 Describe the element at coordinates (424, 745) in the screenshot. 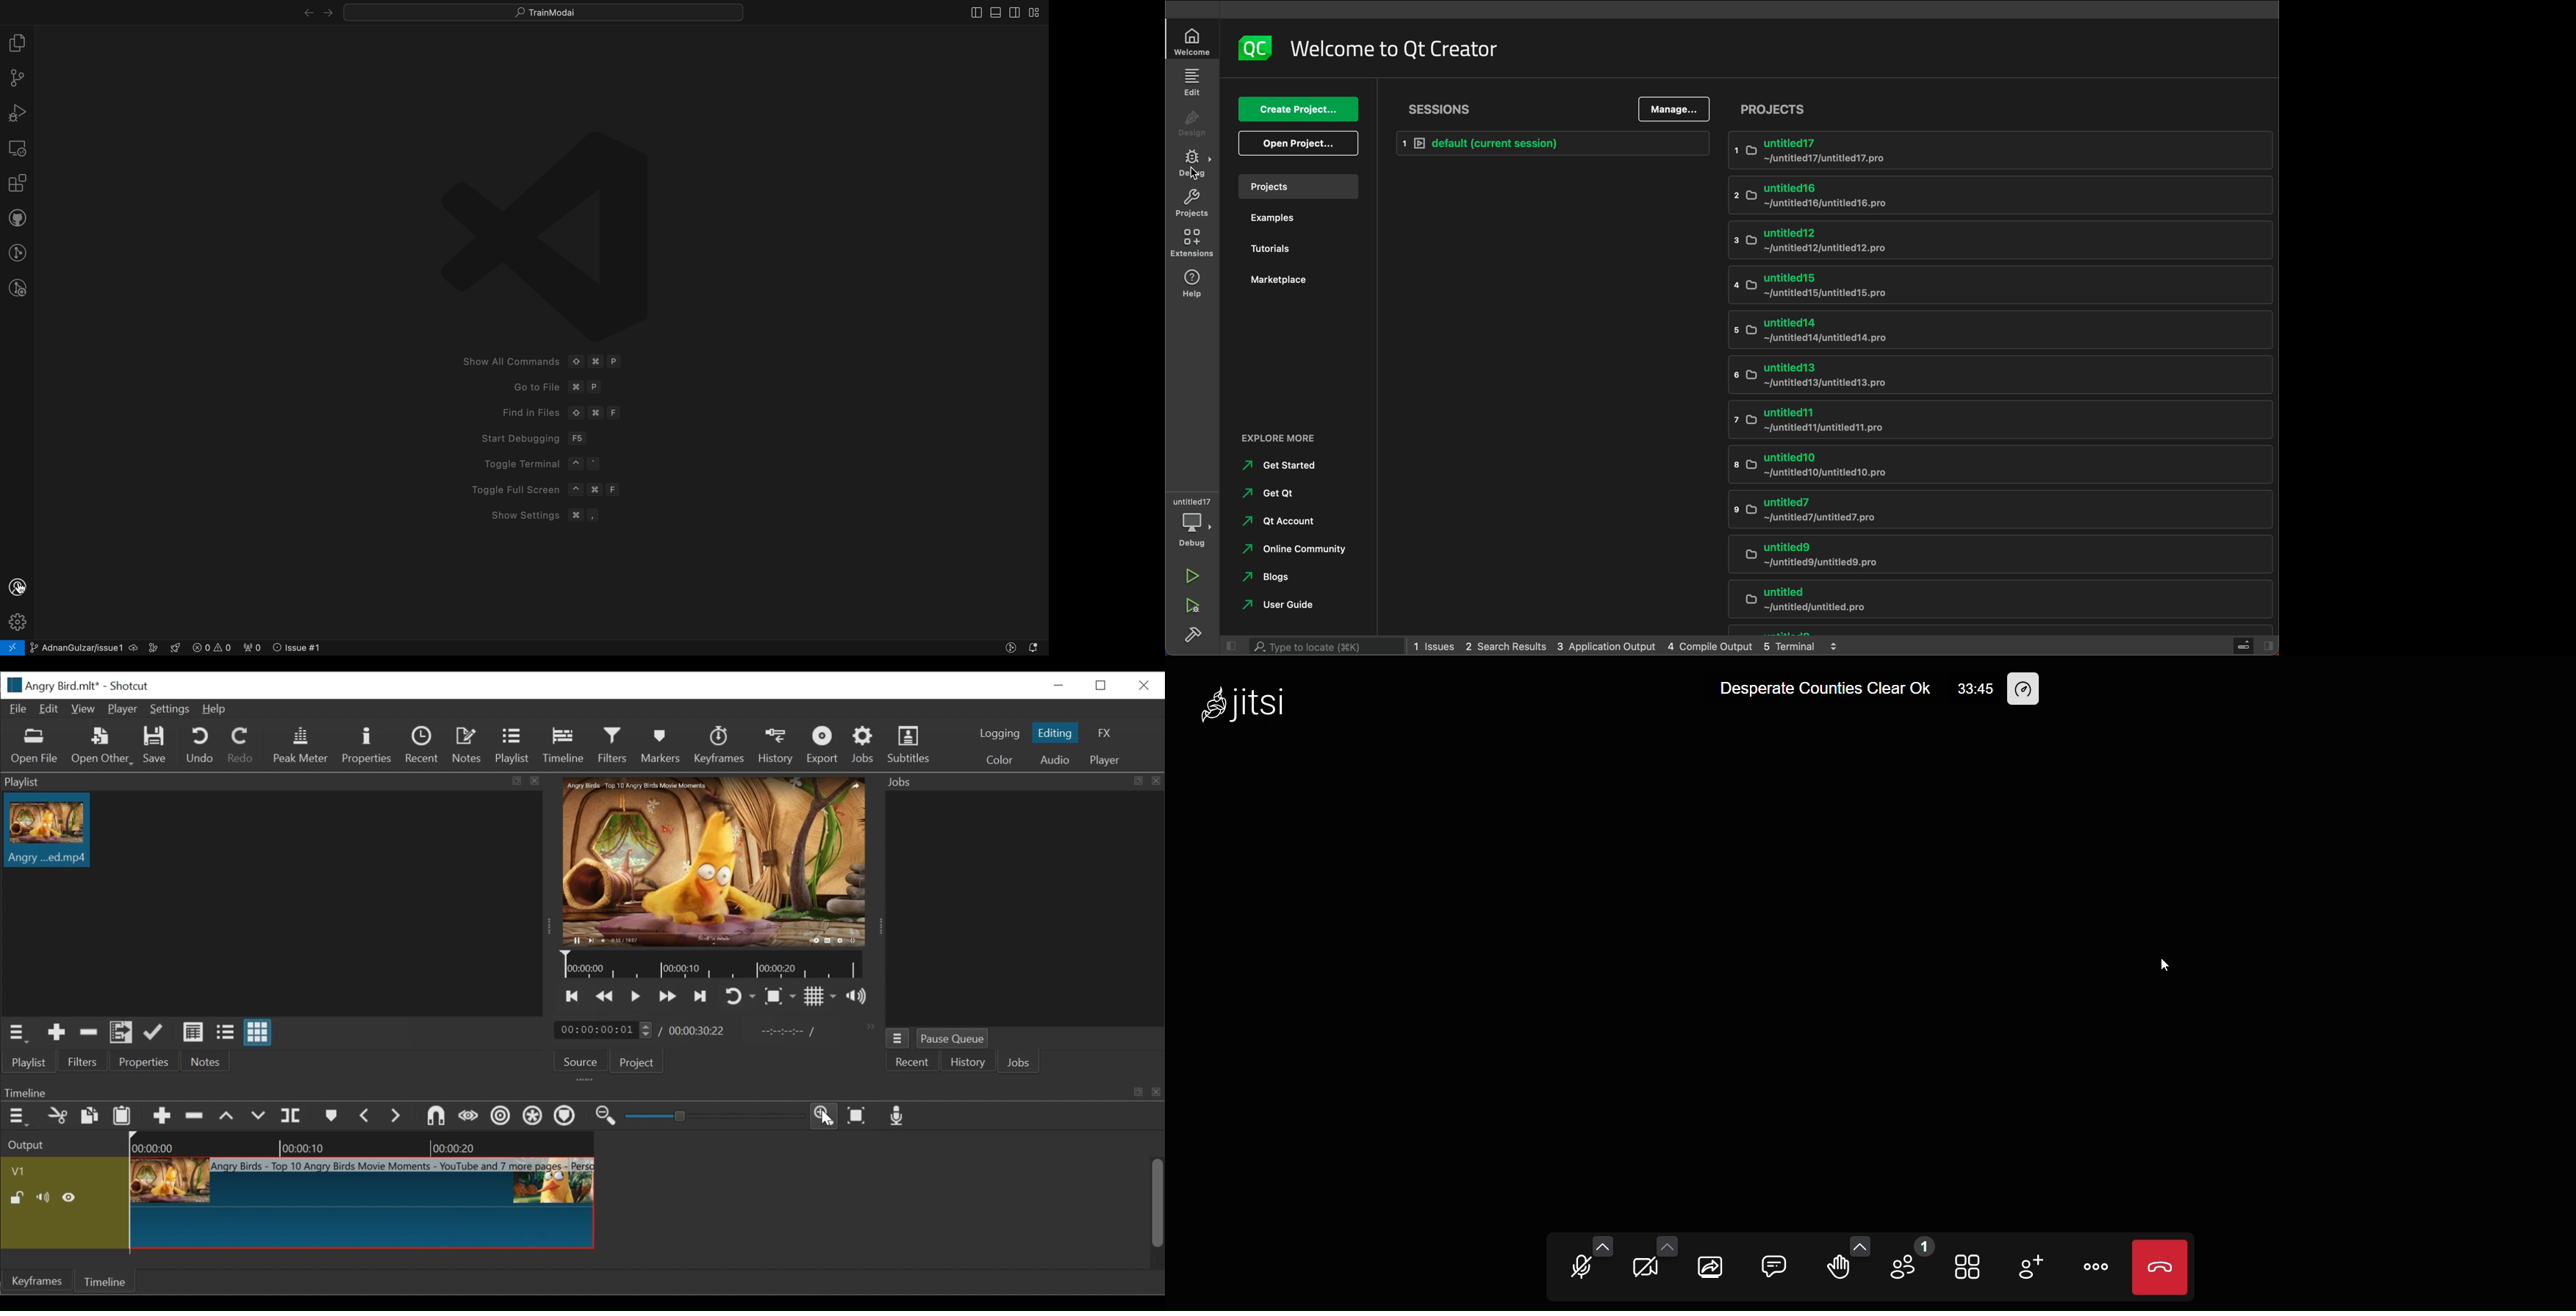

I see `Recent` at that location.